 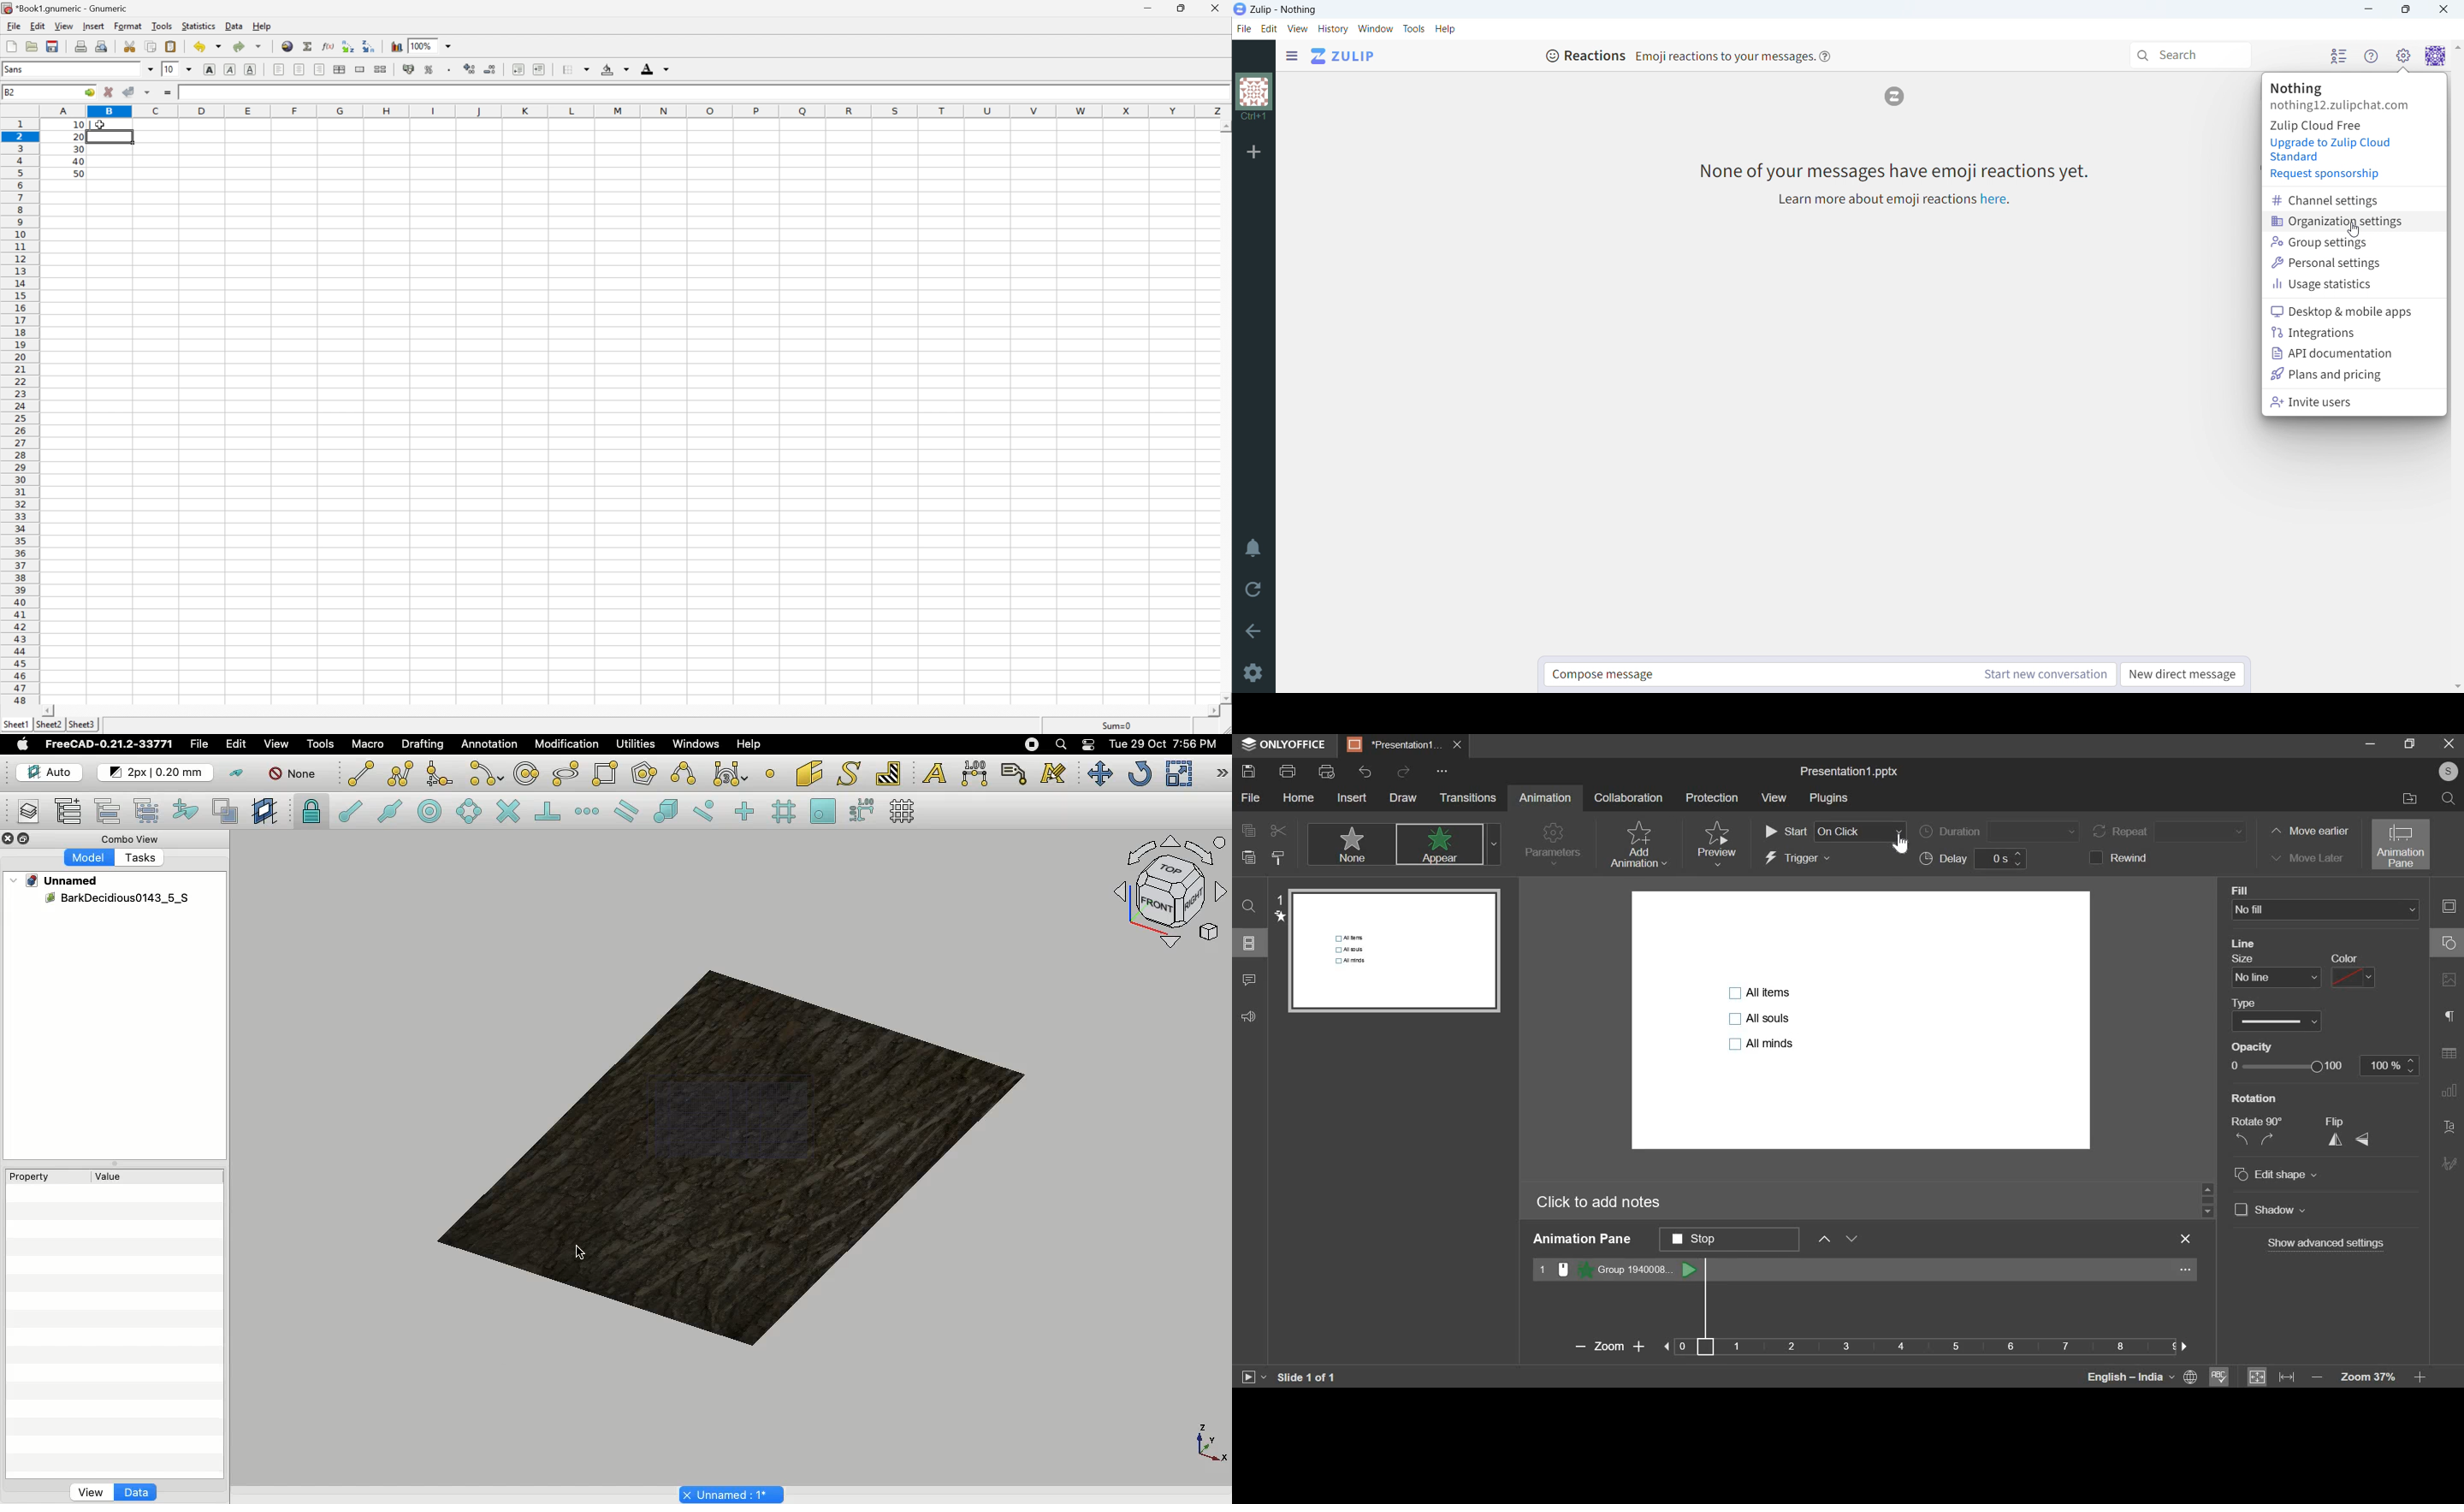 I want to click on spelling, so click(x=2220, y=1375).